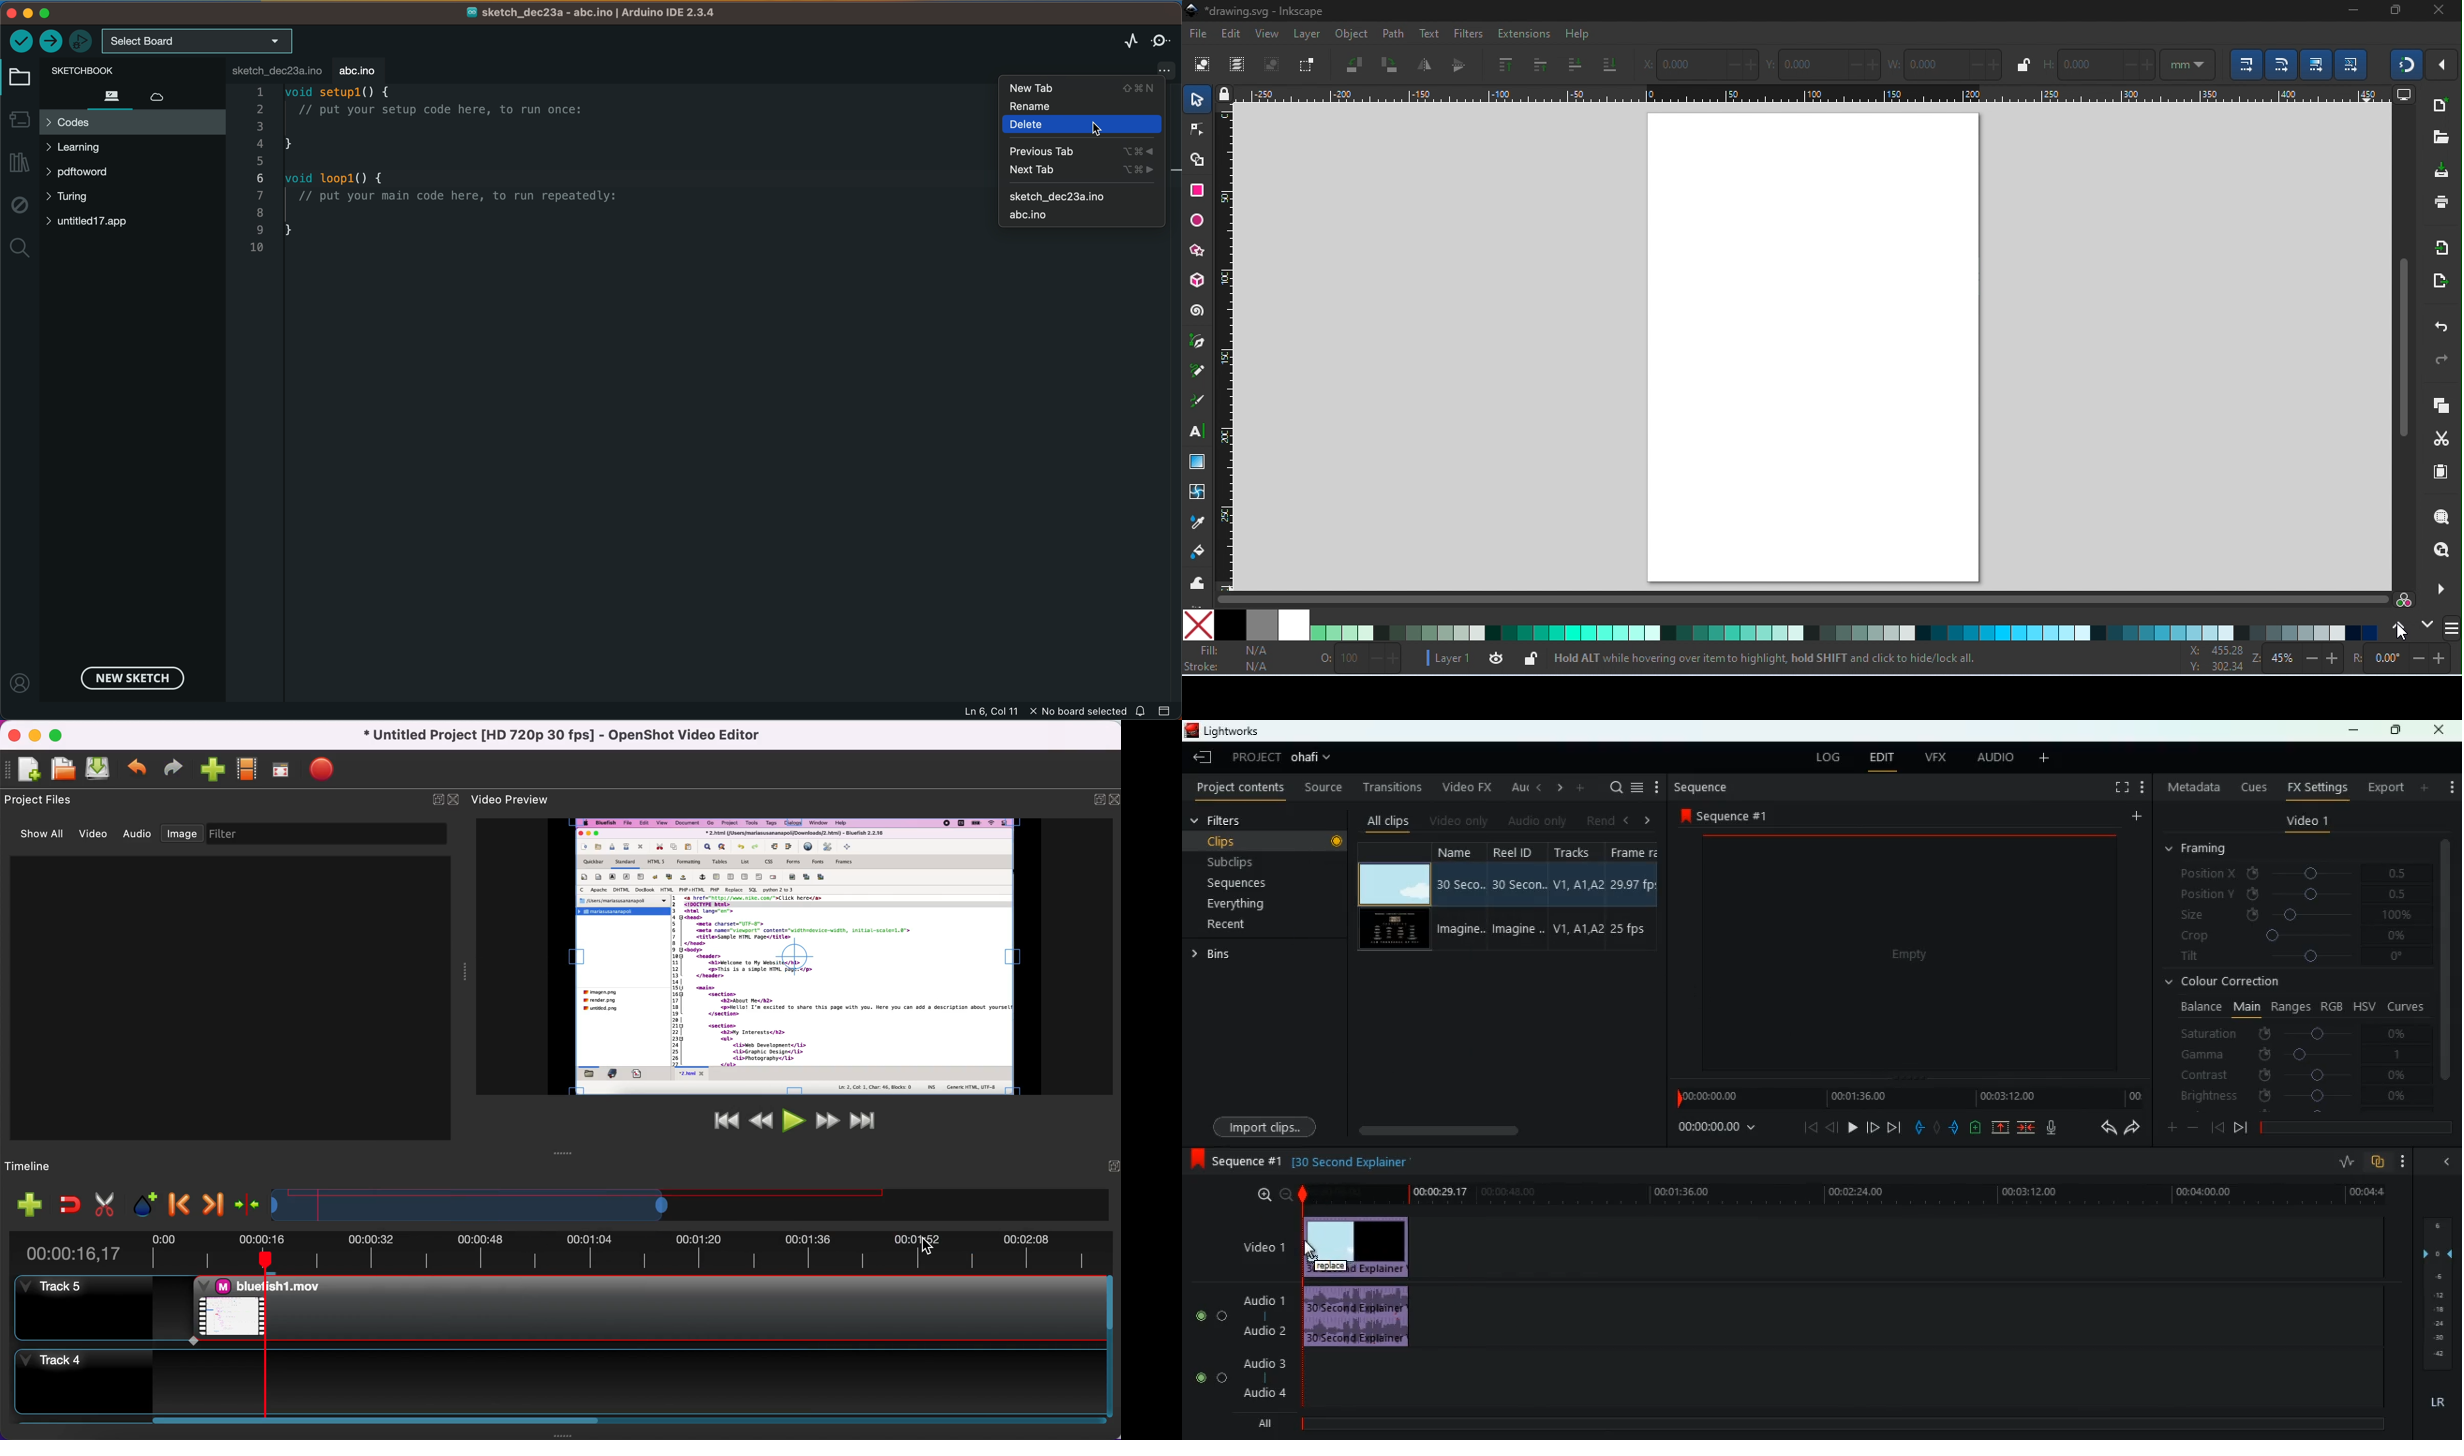 This screenshot has width=2464, height=1456. What do you see at coordinates (1881, 759) in the screenshot?
I see `edit` at bounding box center [1881, 759].